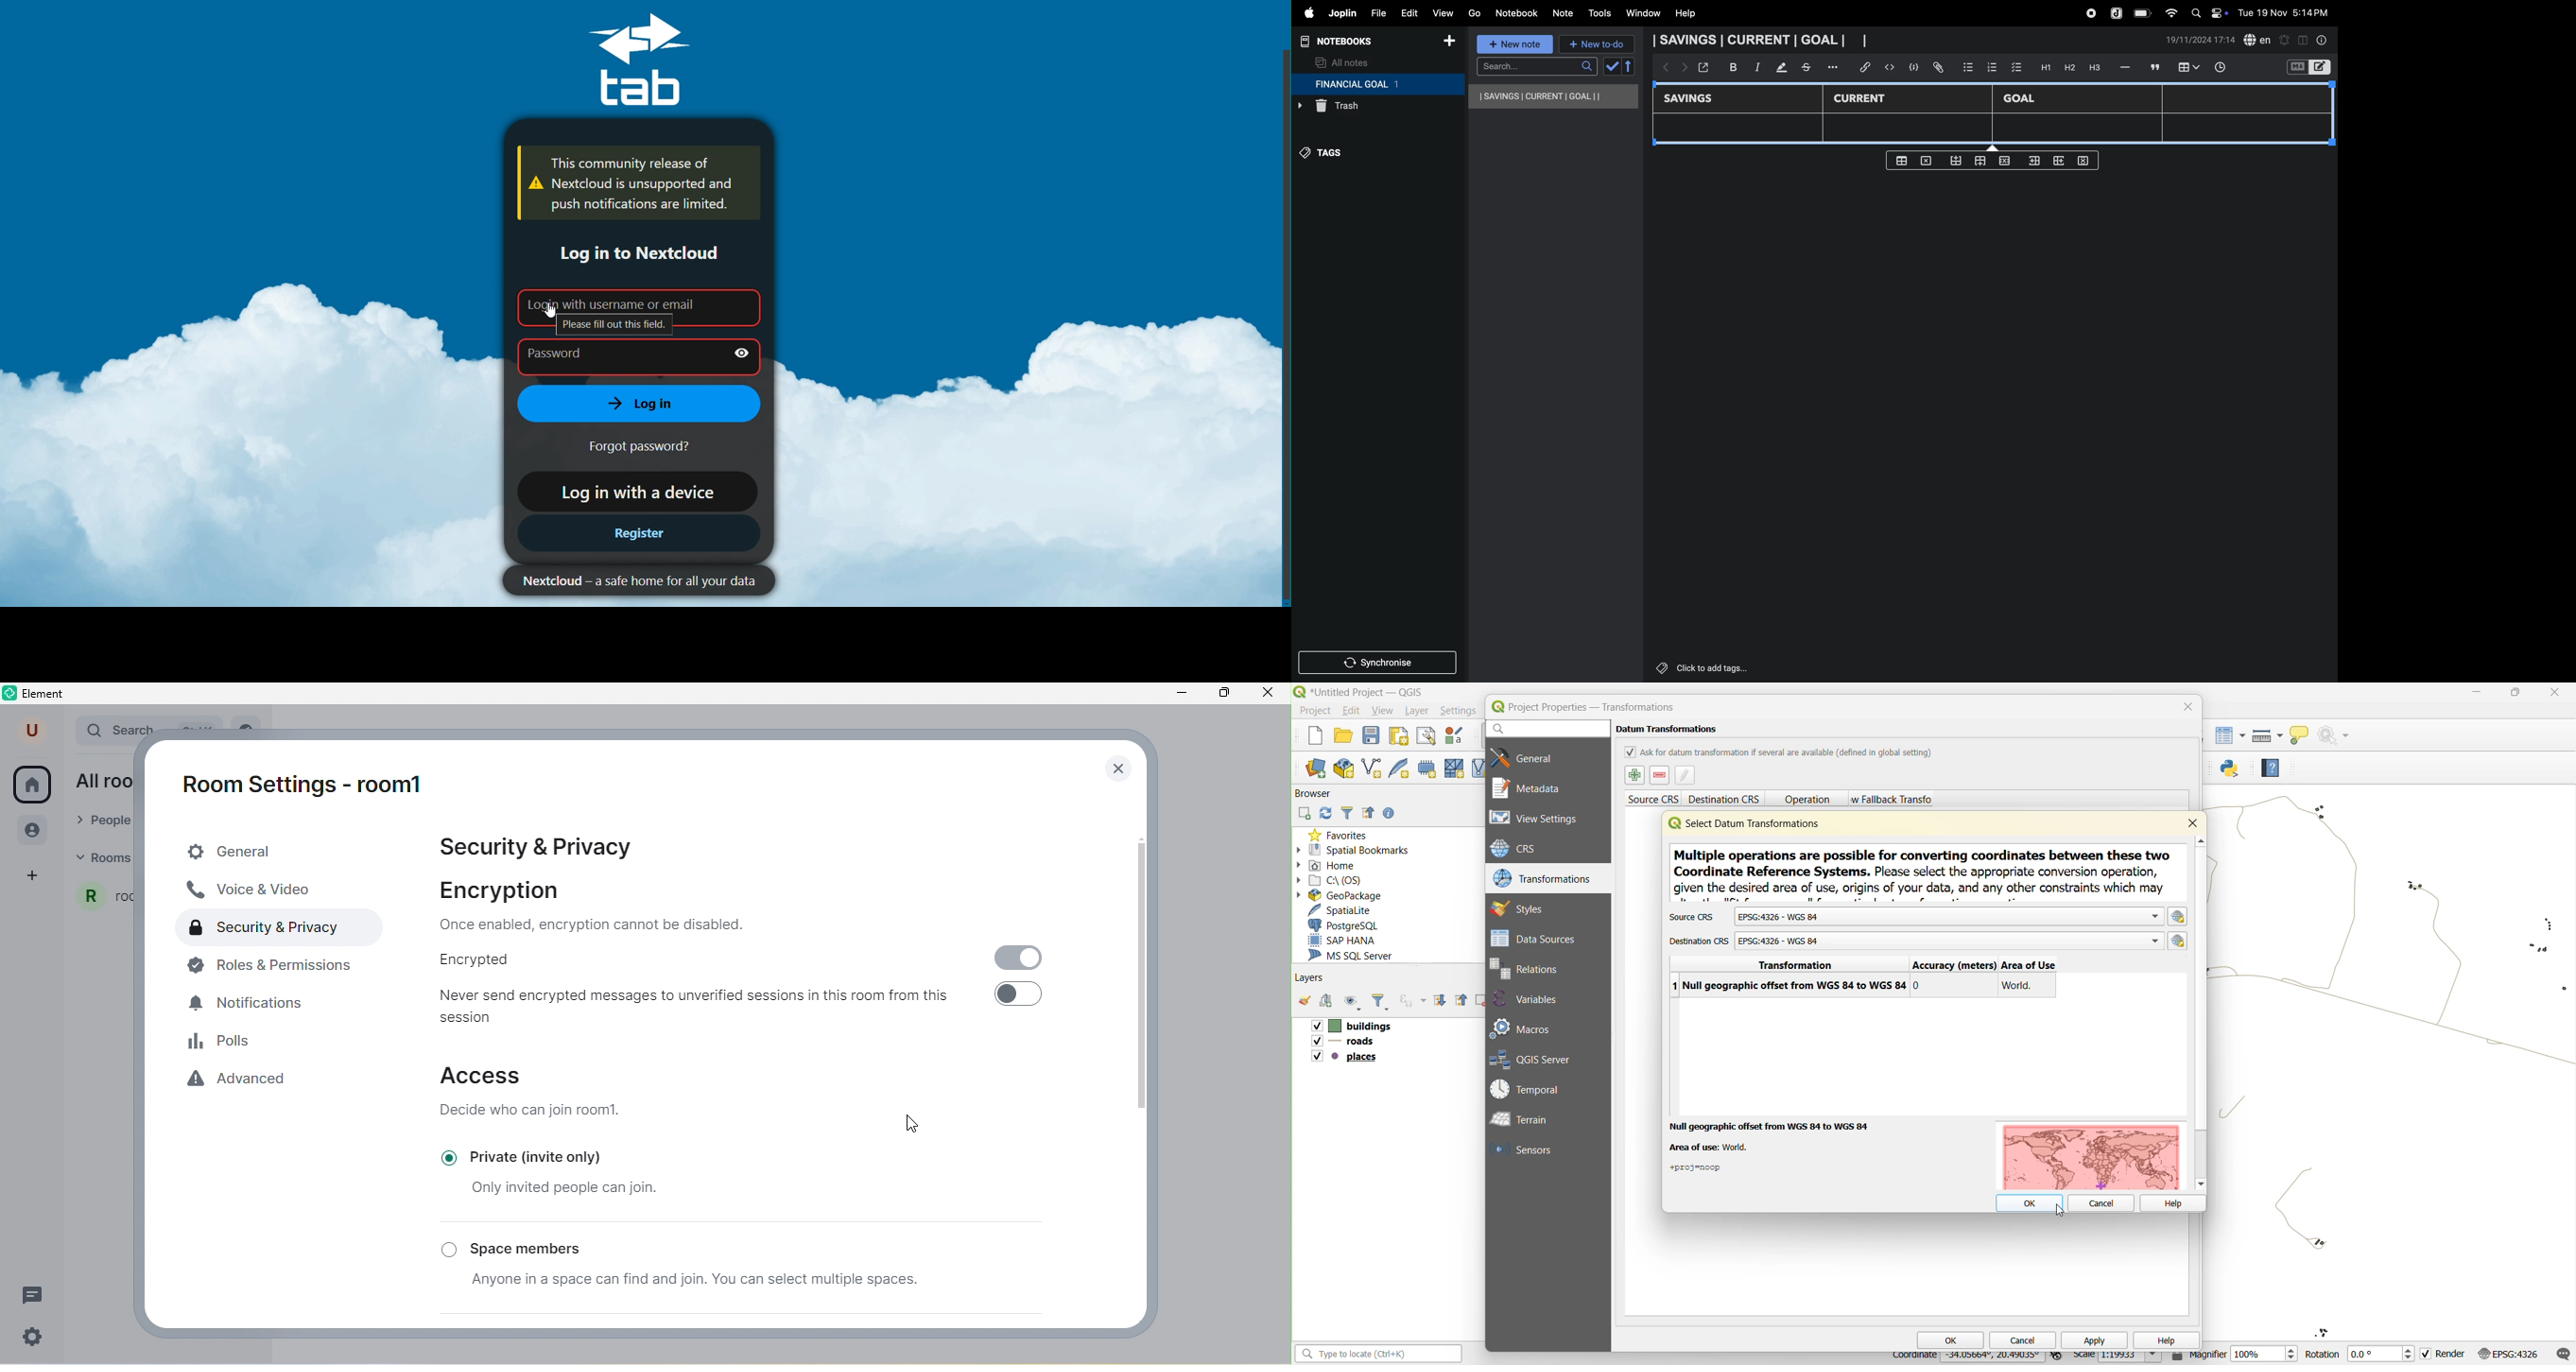 The height and width of the screenshot is (1372, 2576). I want to click on c\:os, so click(1335, 879).